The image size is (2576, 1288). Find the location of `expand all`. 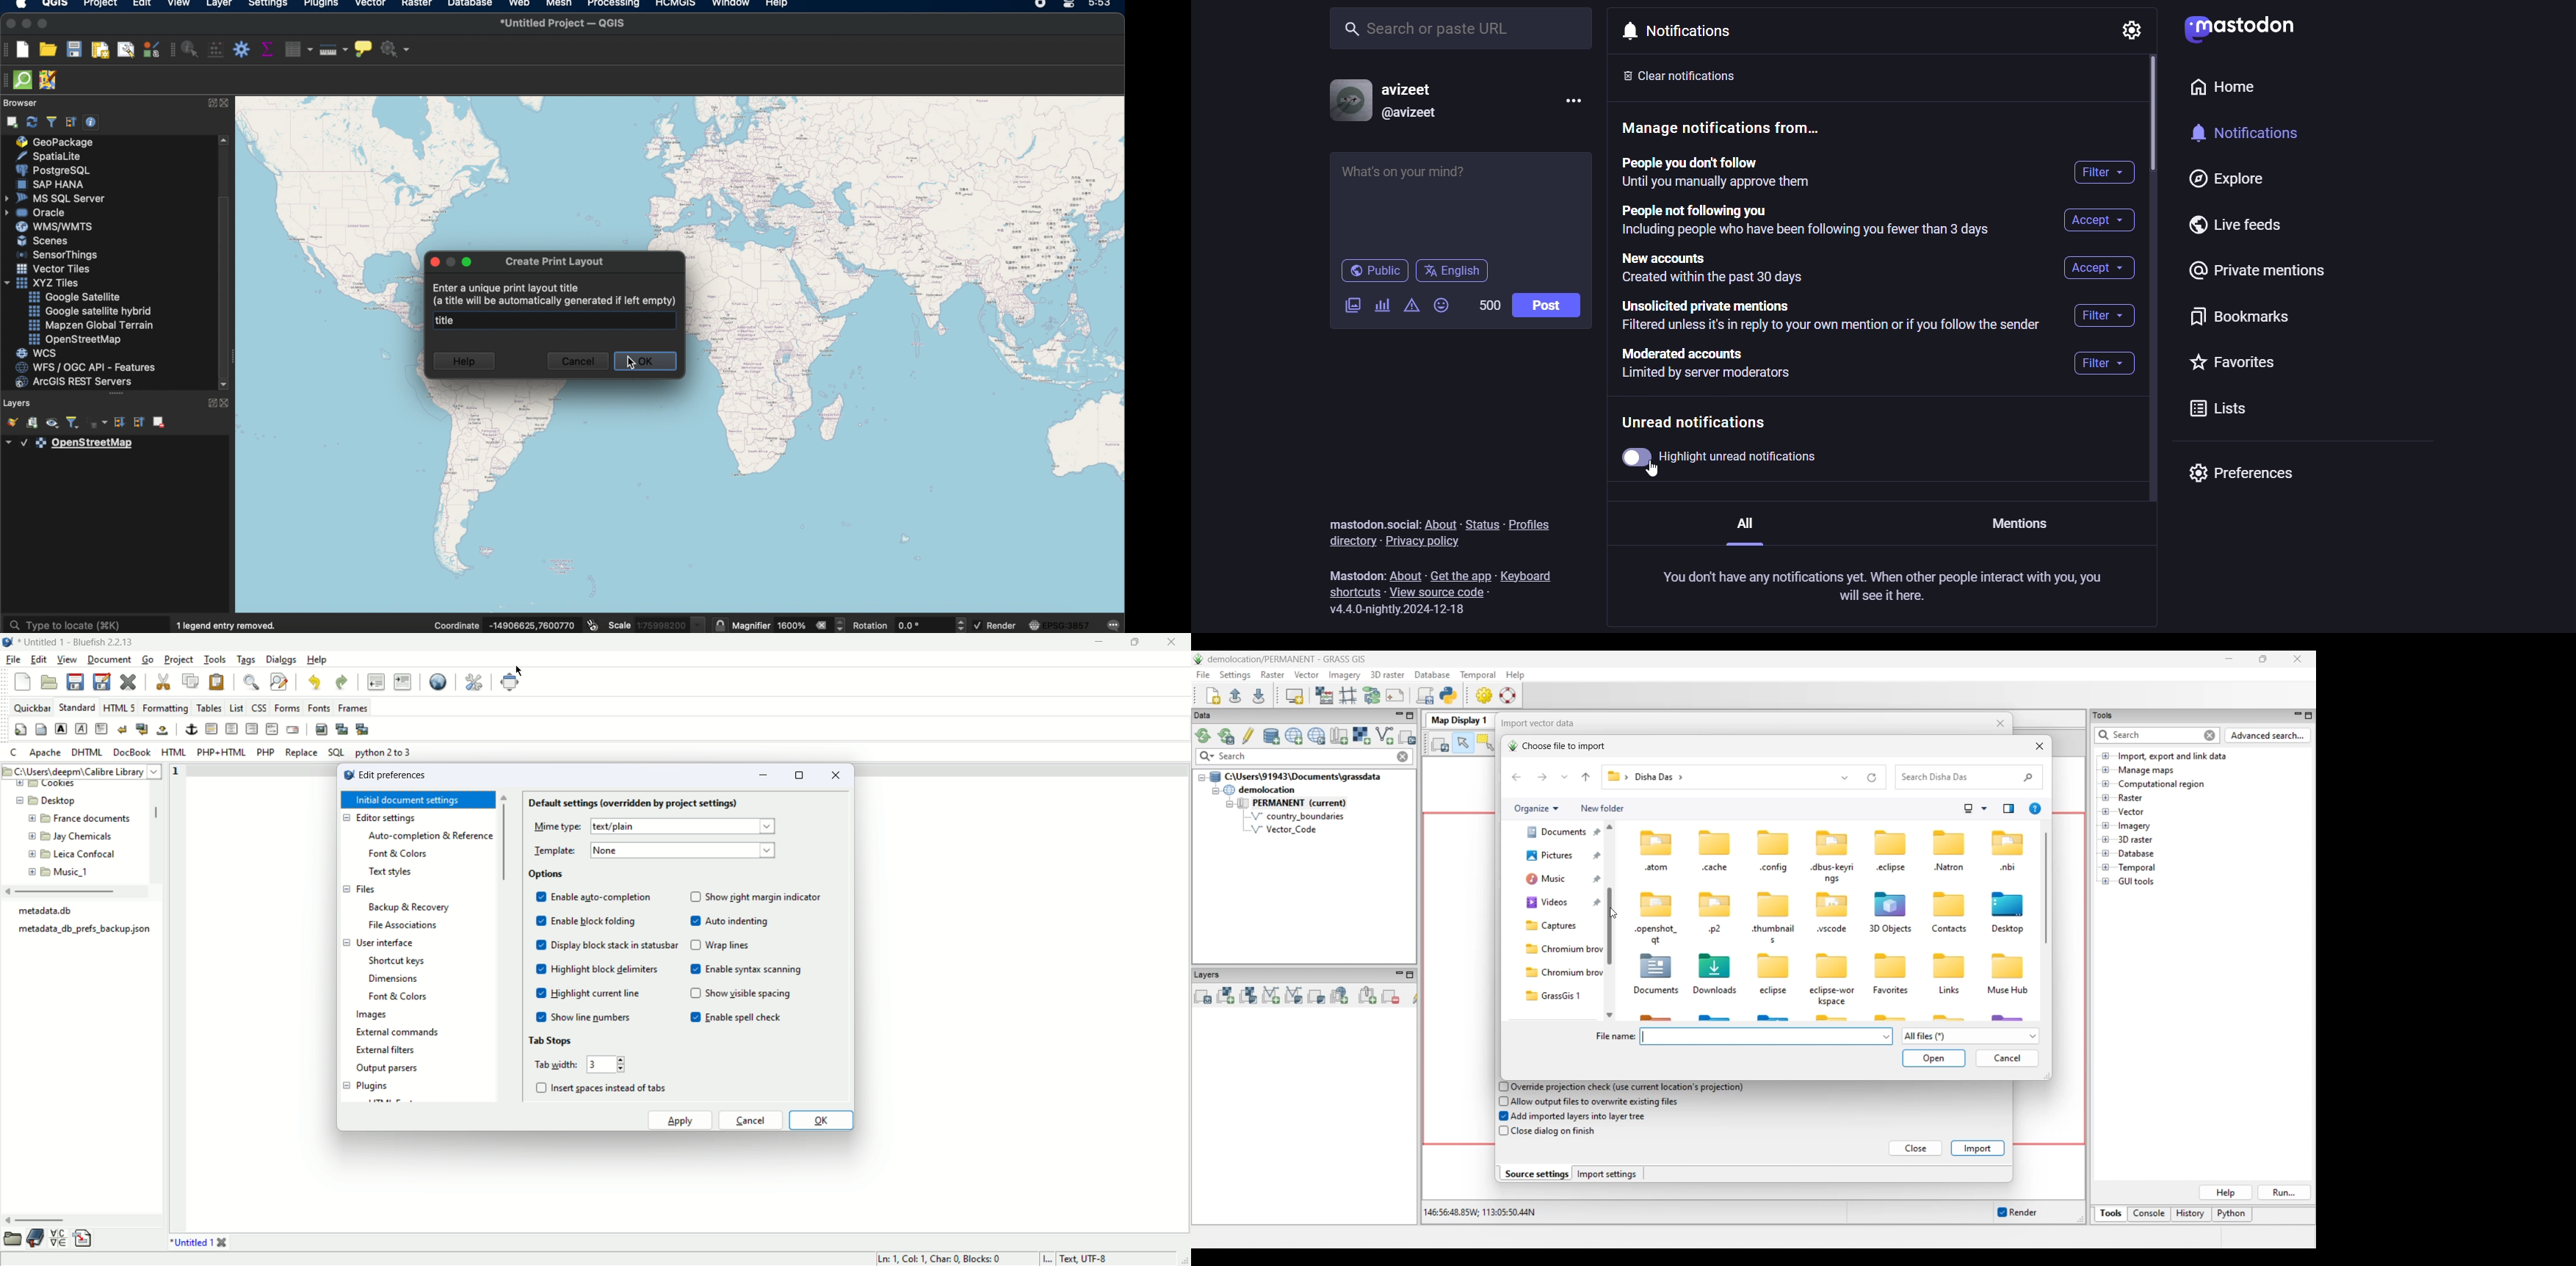

expand all is located at coordinates (118, 422).